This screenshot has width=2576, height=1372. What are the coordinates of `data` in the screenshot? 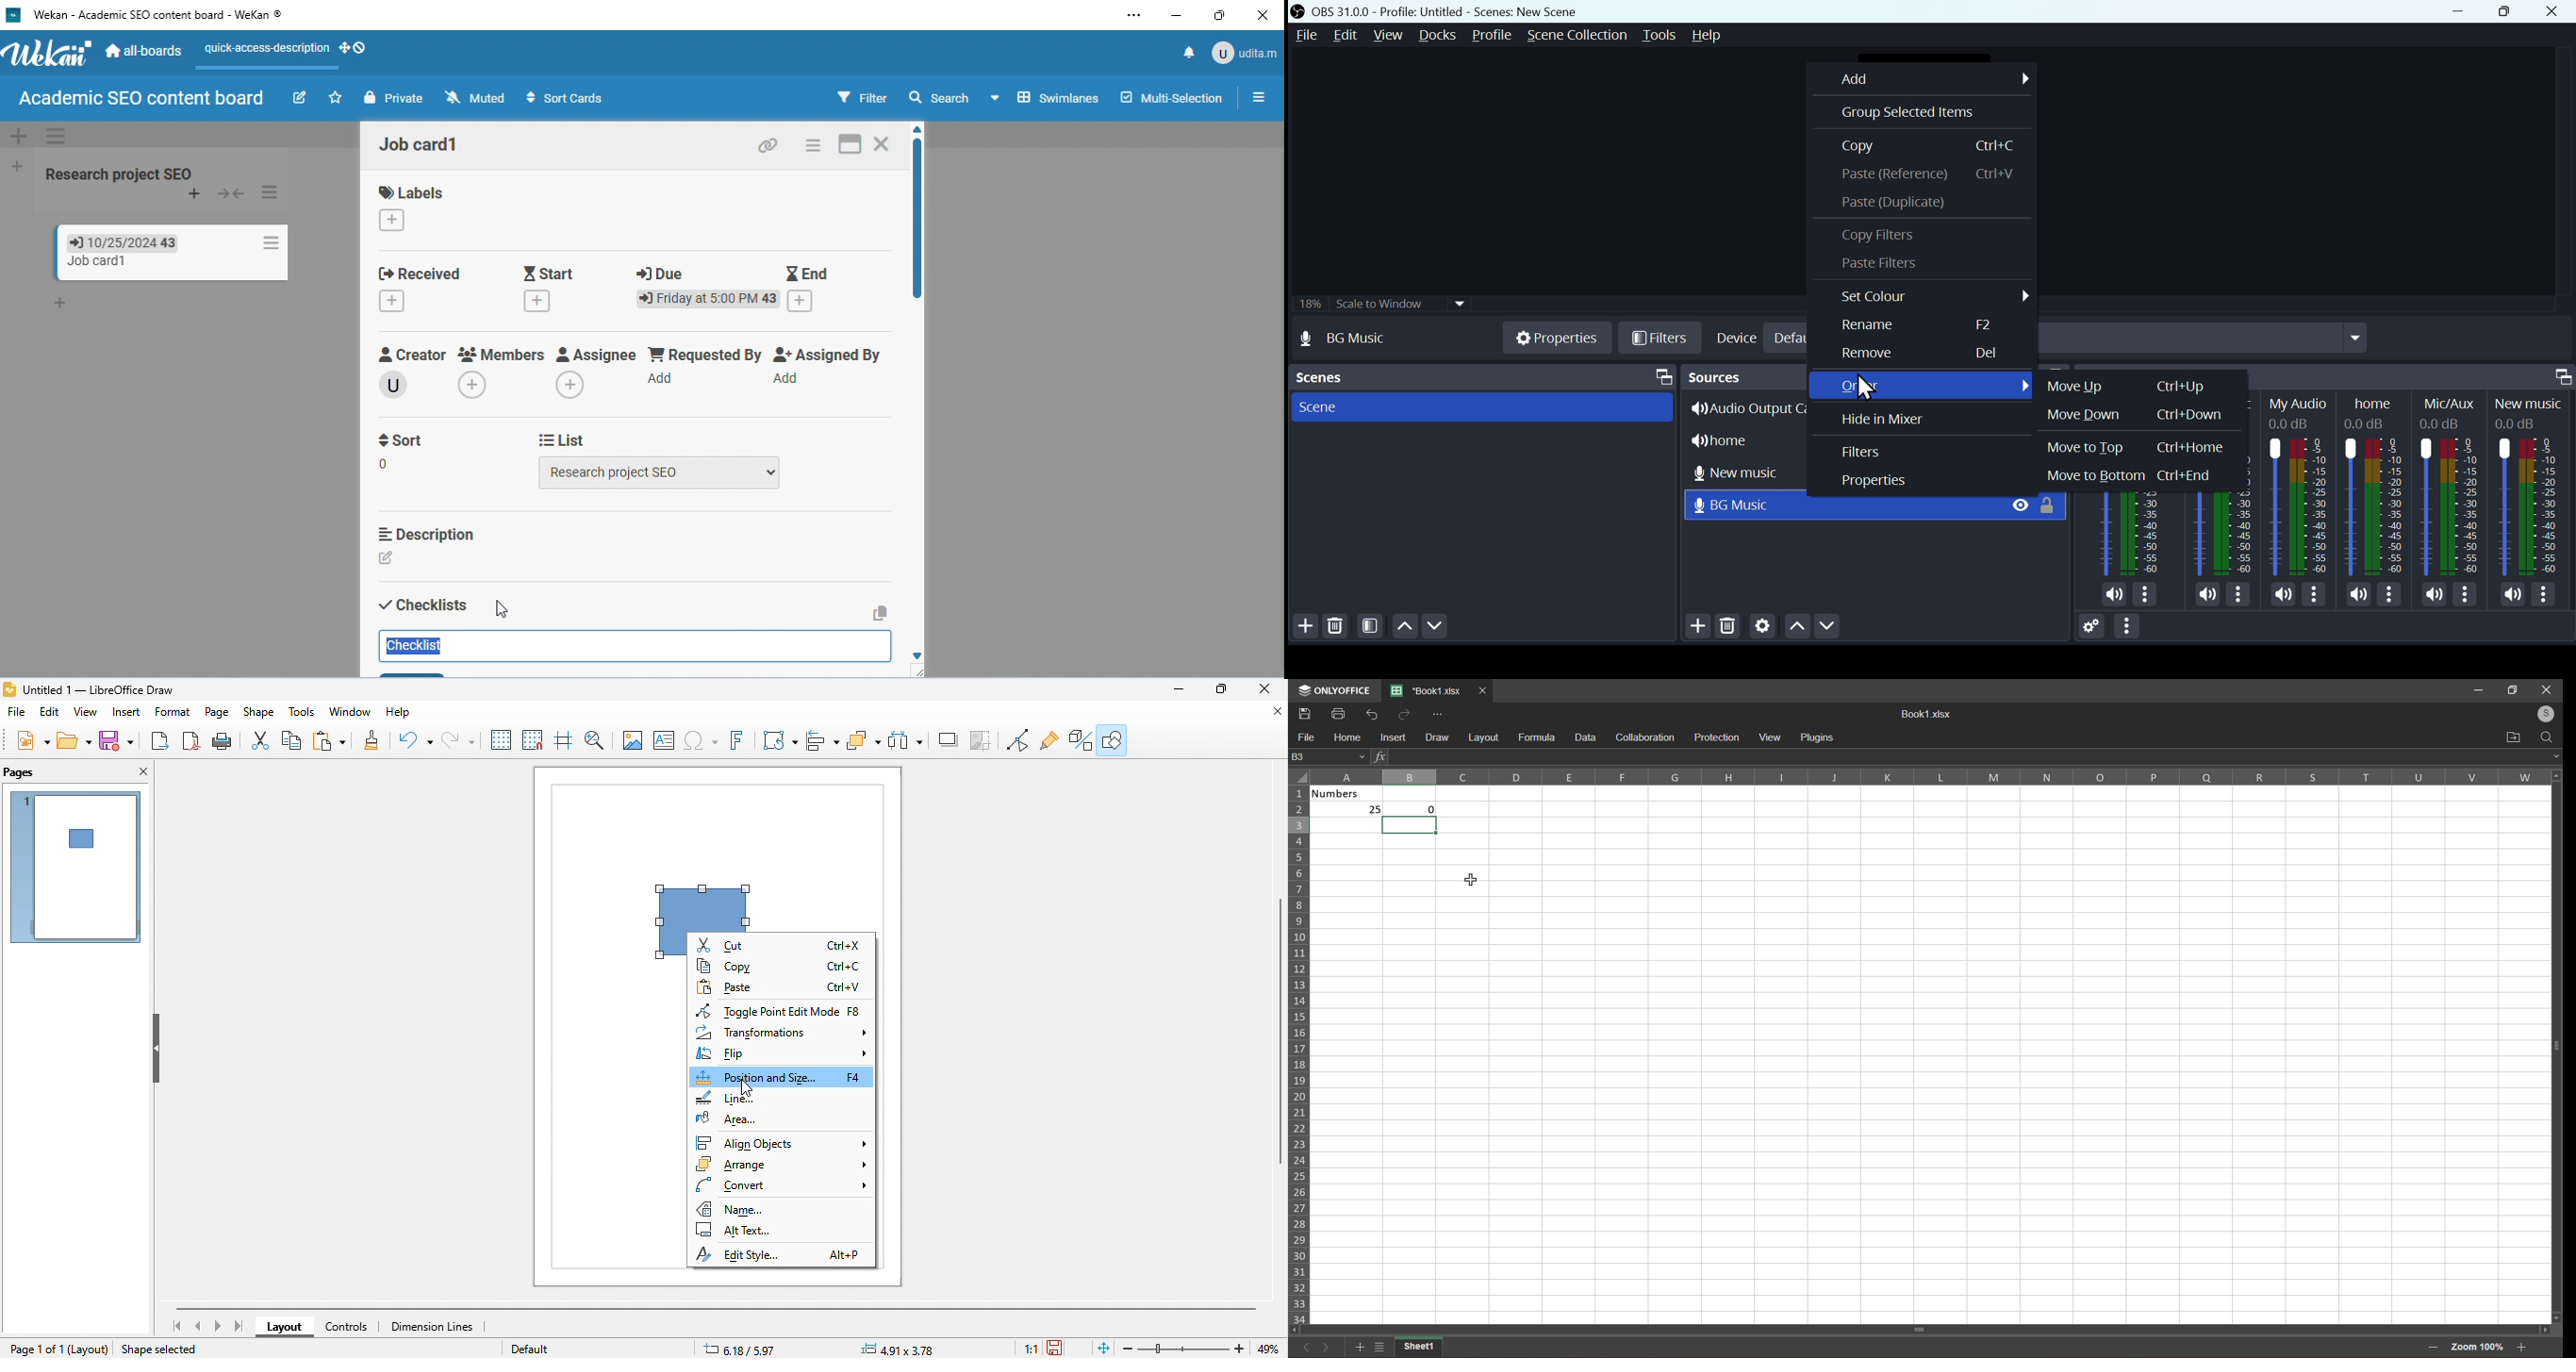 It's located at (1584, 737).